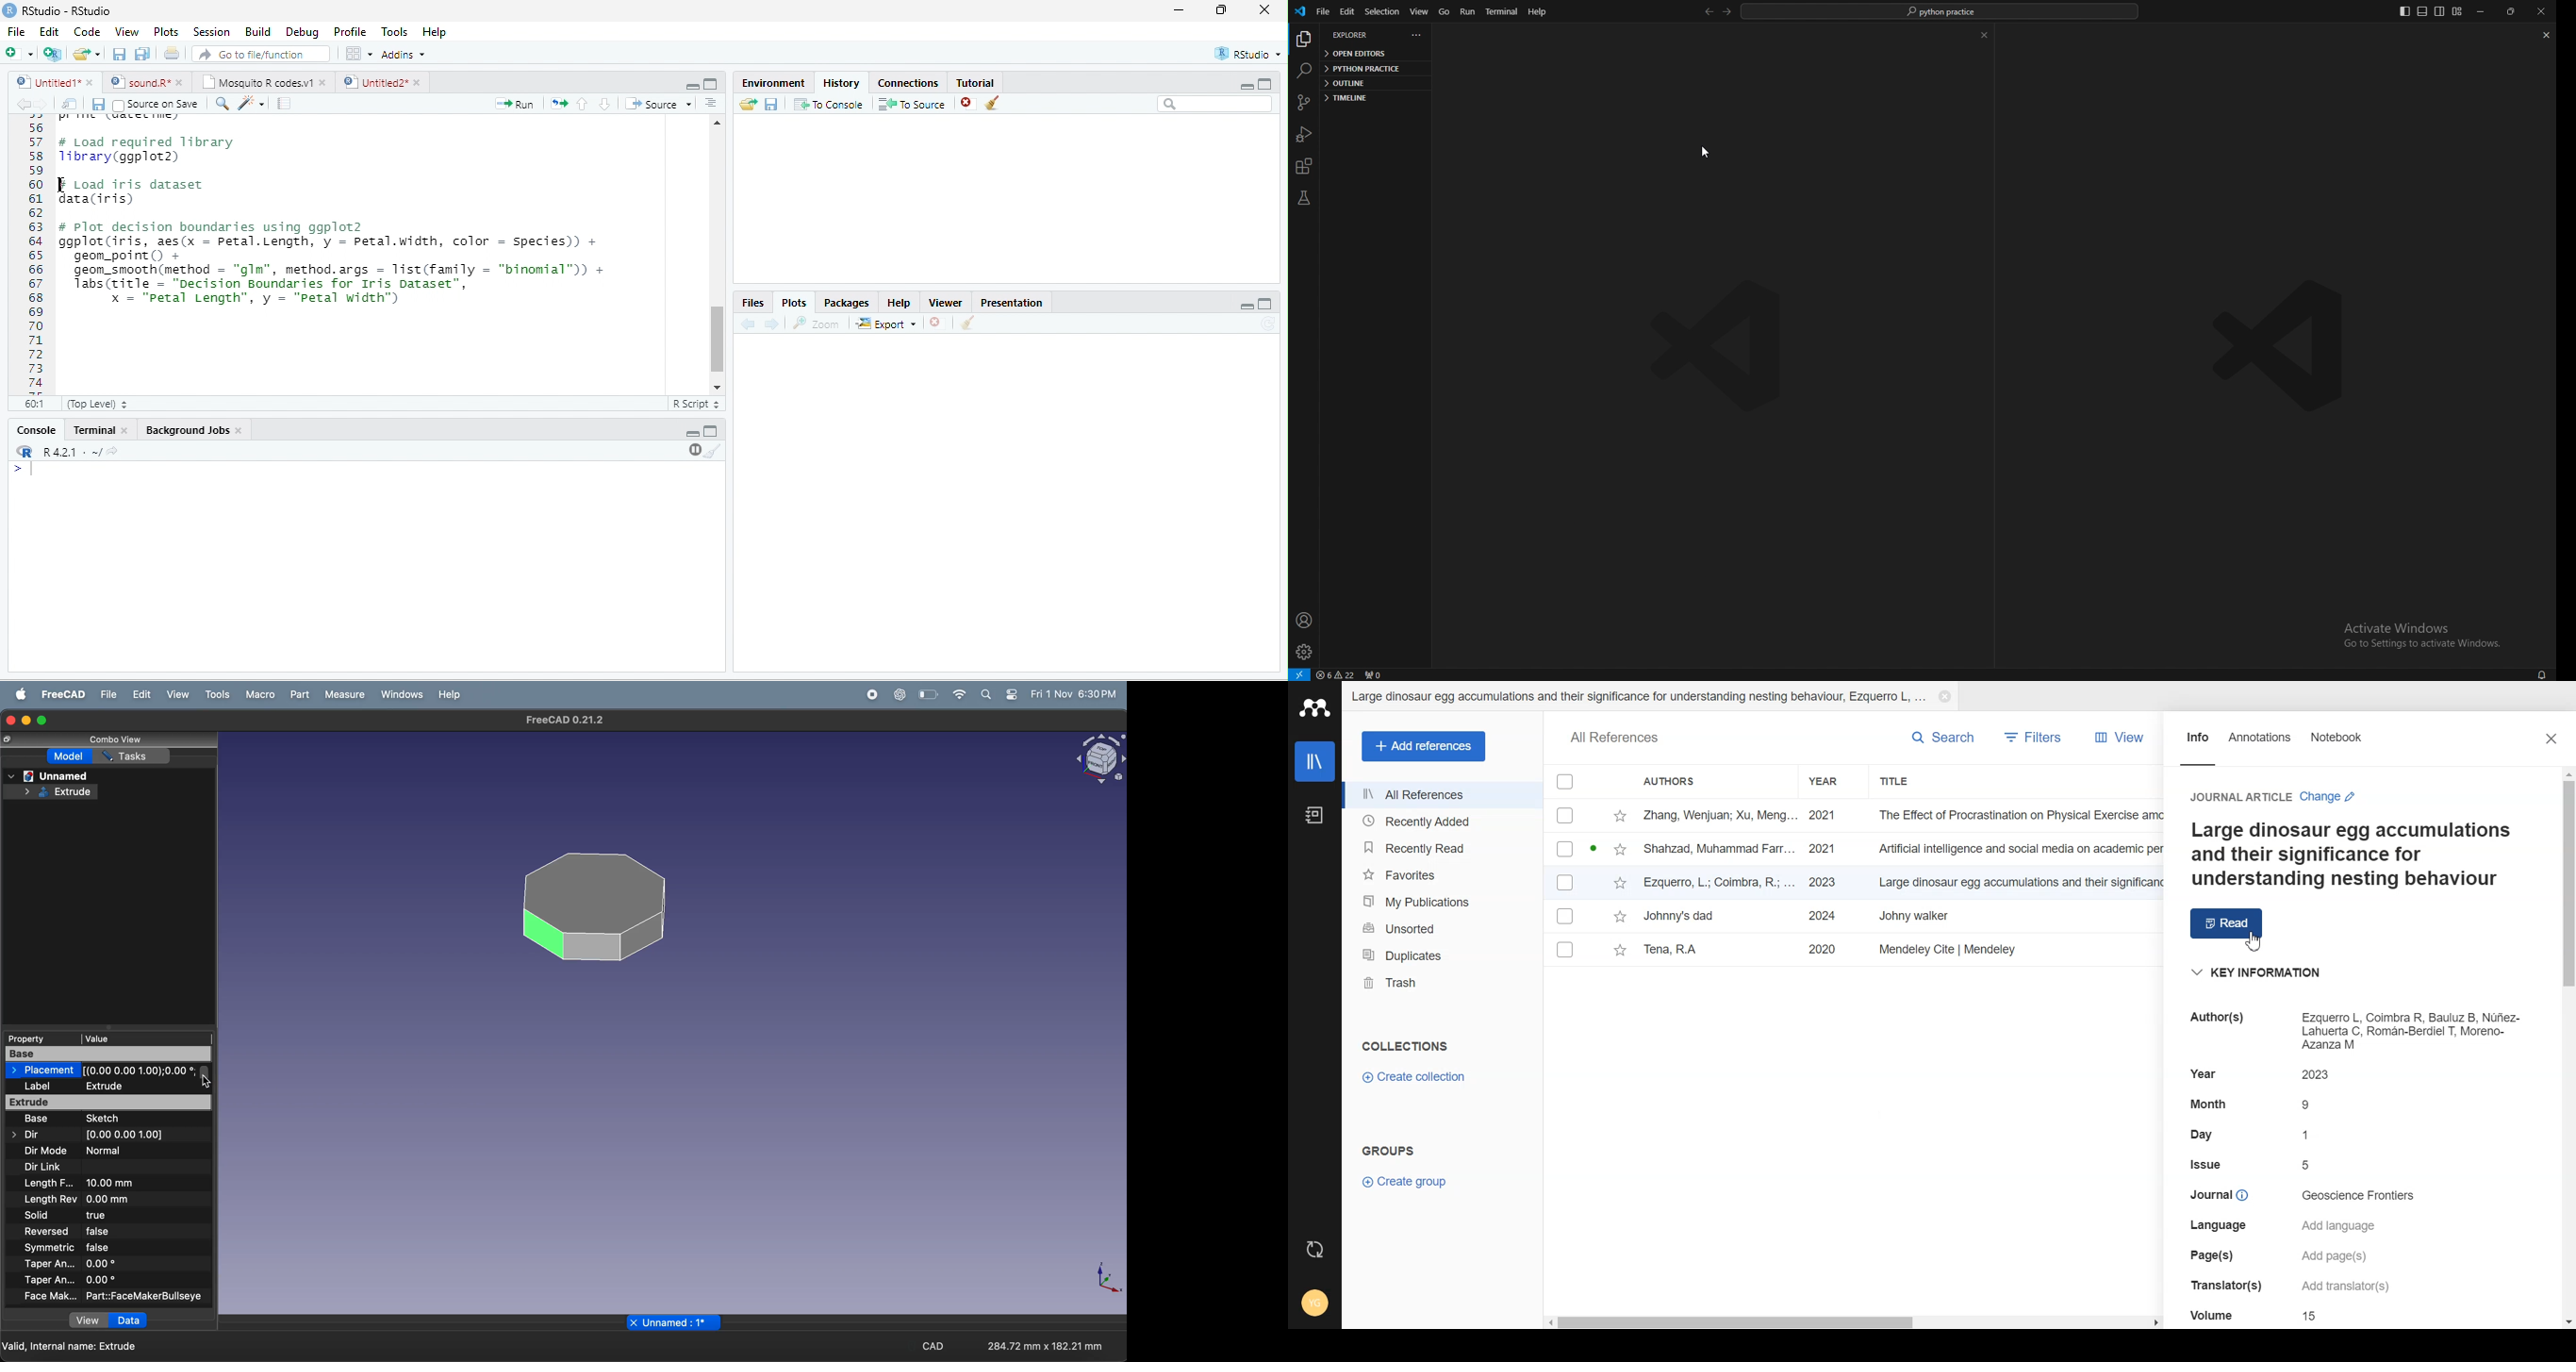  What do you see at coordinates (213, 33) in the screenshot?
I see `Session` at bounding box center [213, 33].